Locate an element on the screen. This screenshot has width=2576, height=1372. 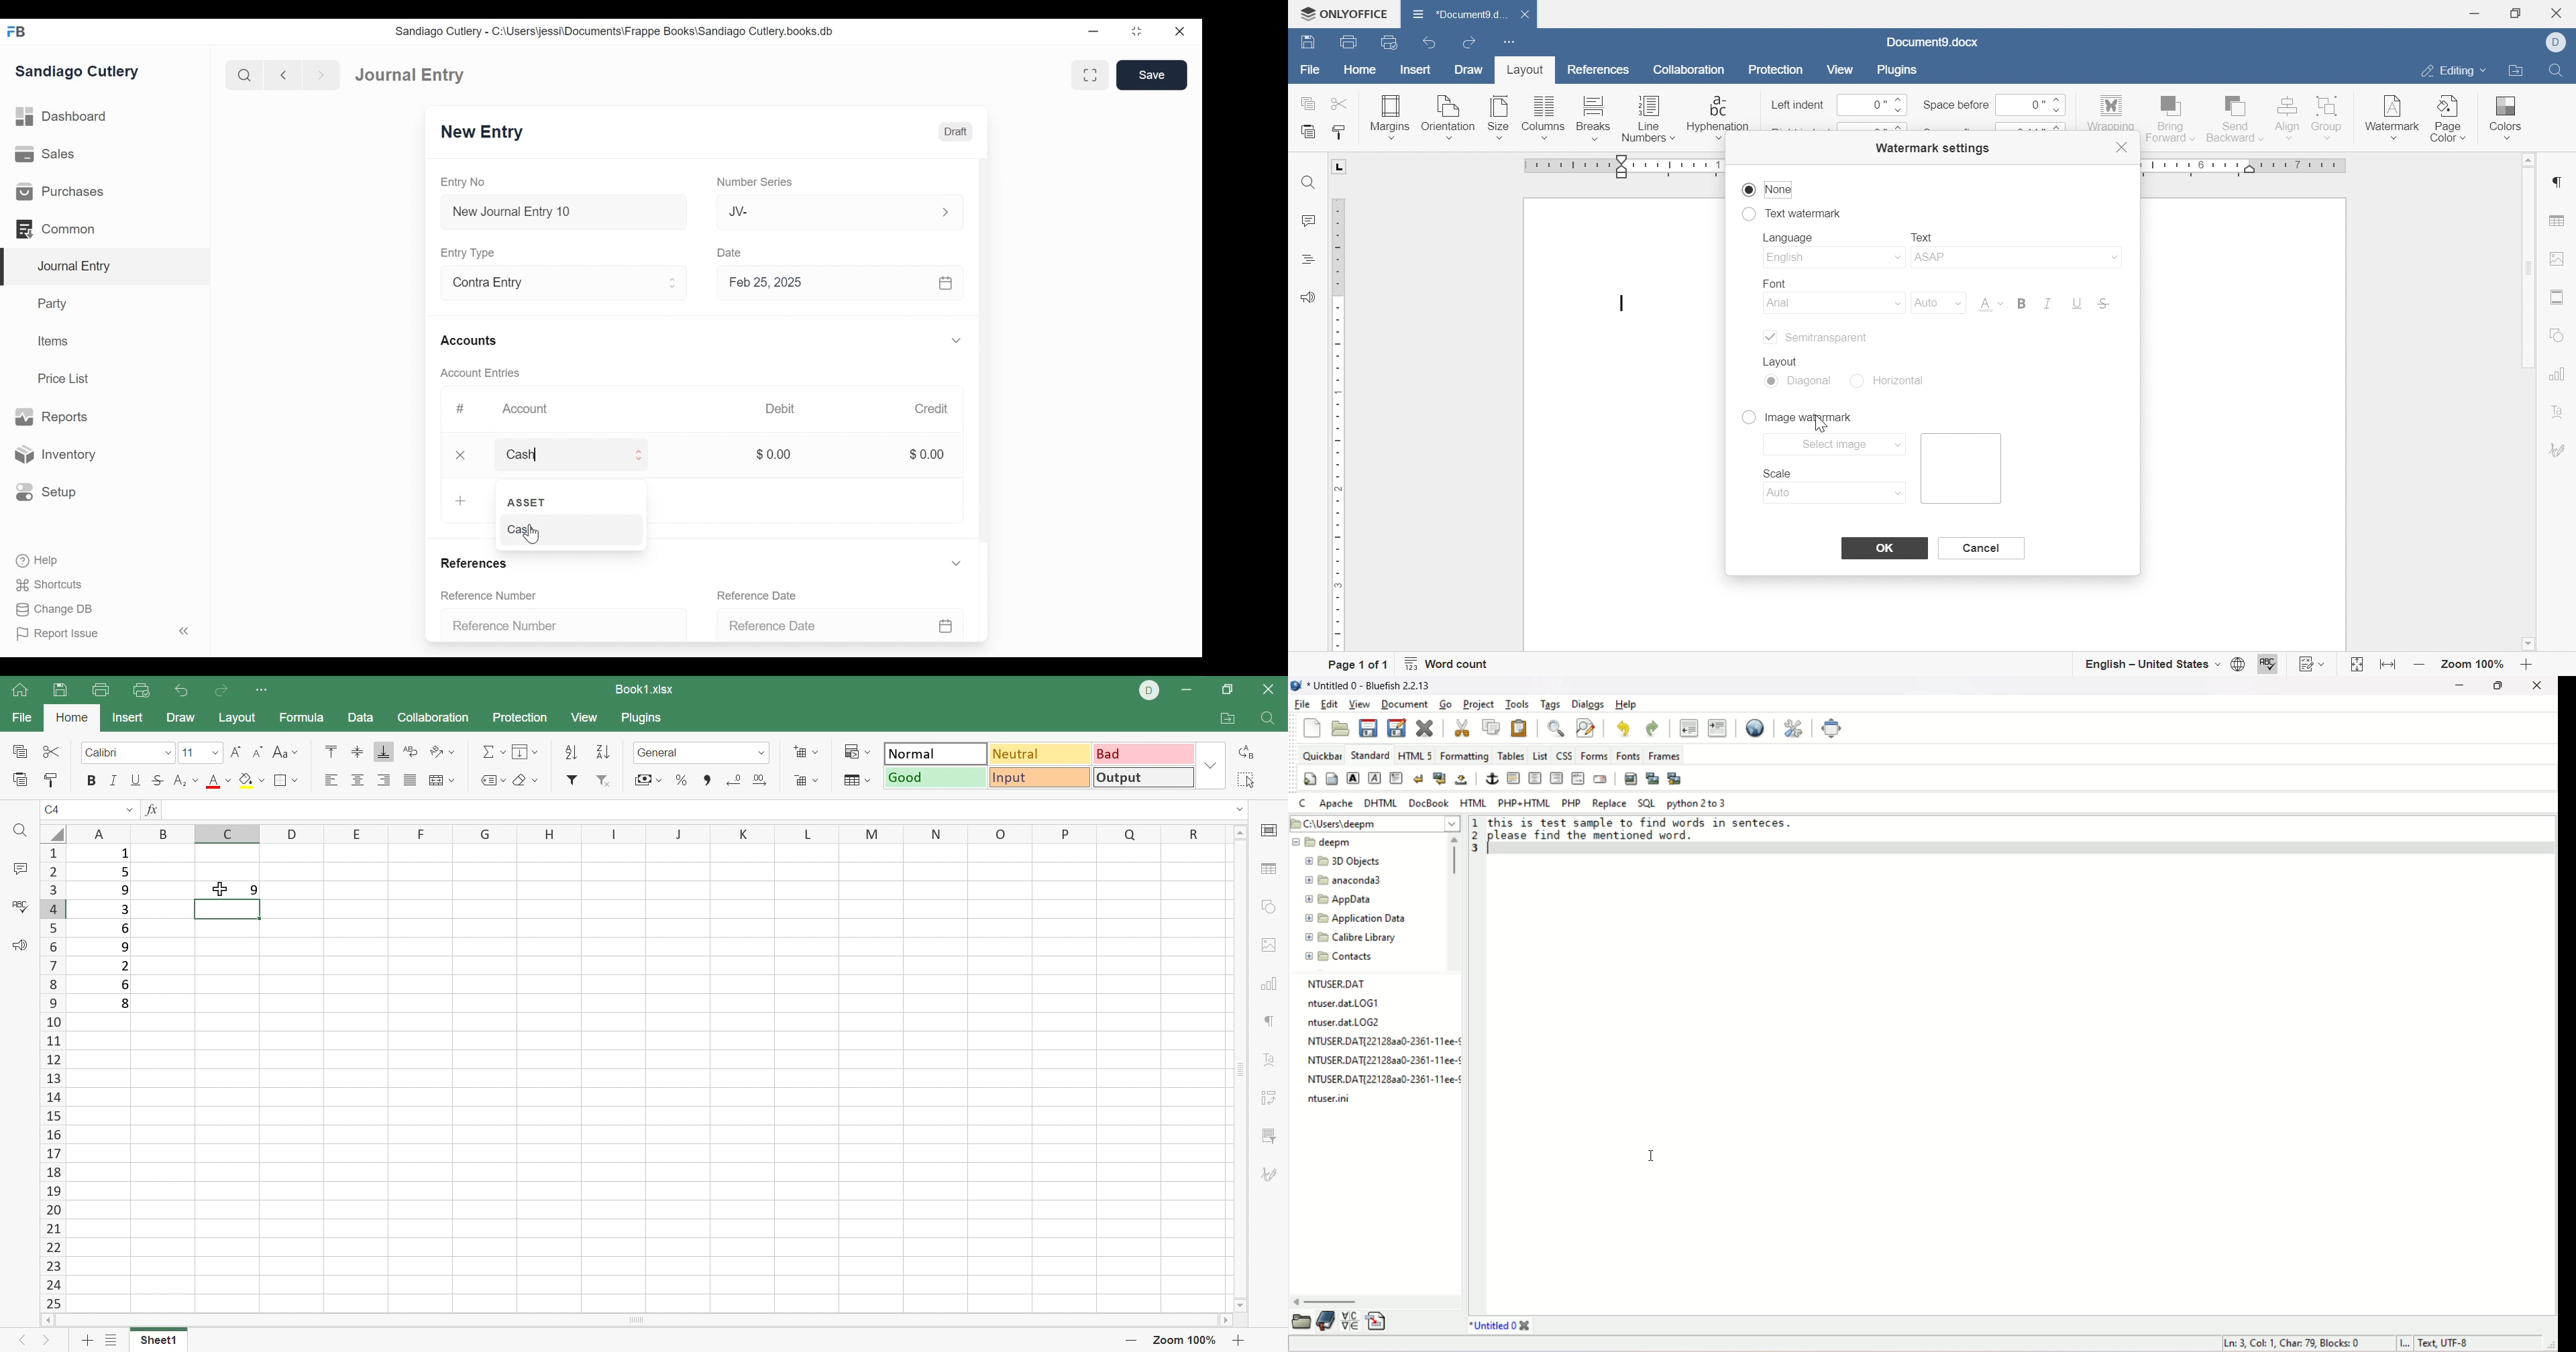
Journal Entry is located at coordinates (412, 76).